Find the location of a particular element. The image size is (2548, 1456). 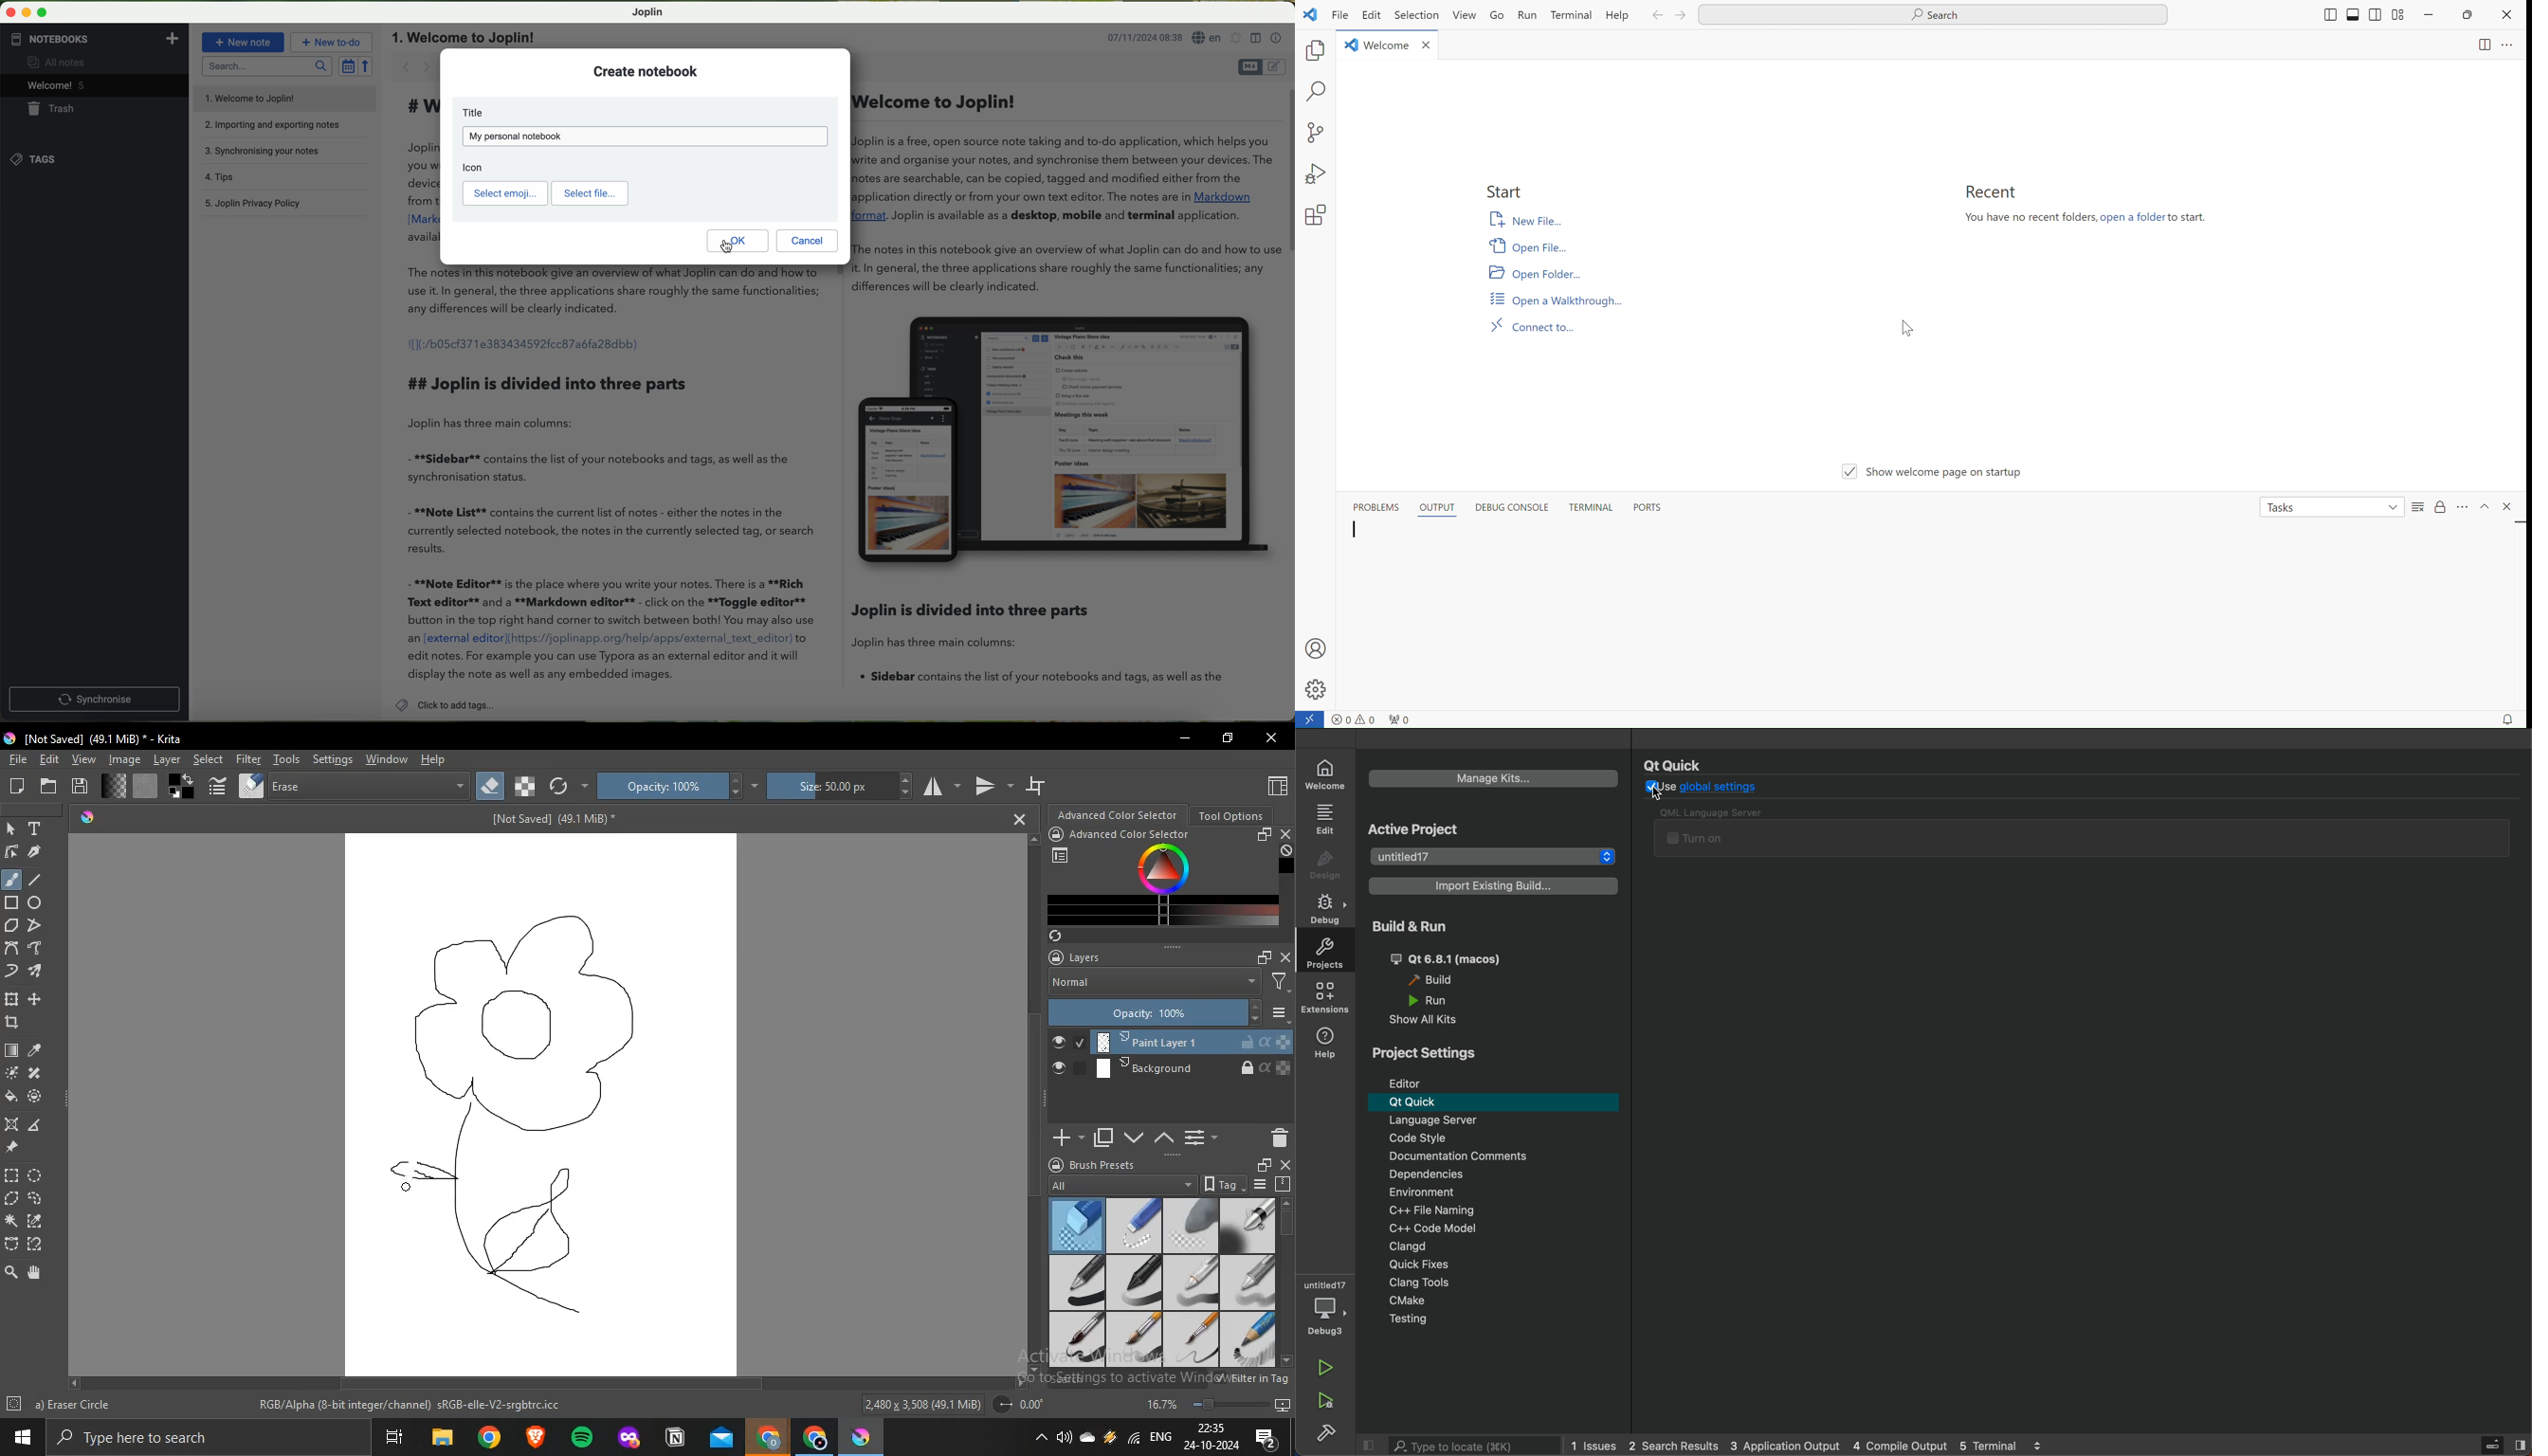

Debugger  is located at coordinates (1324, 1306).